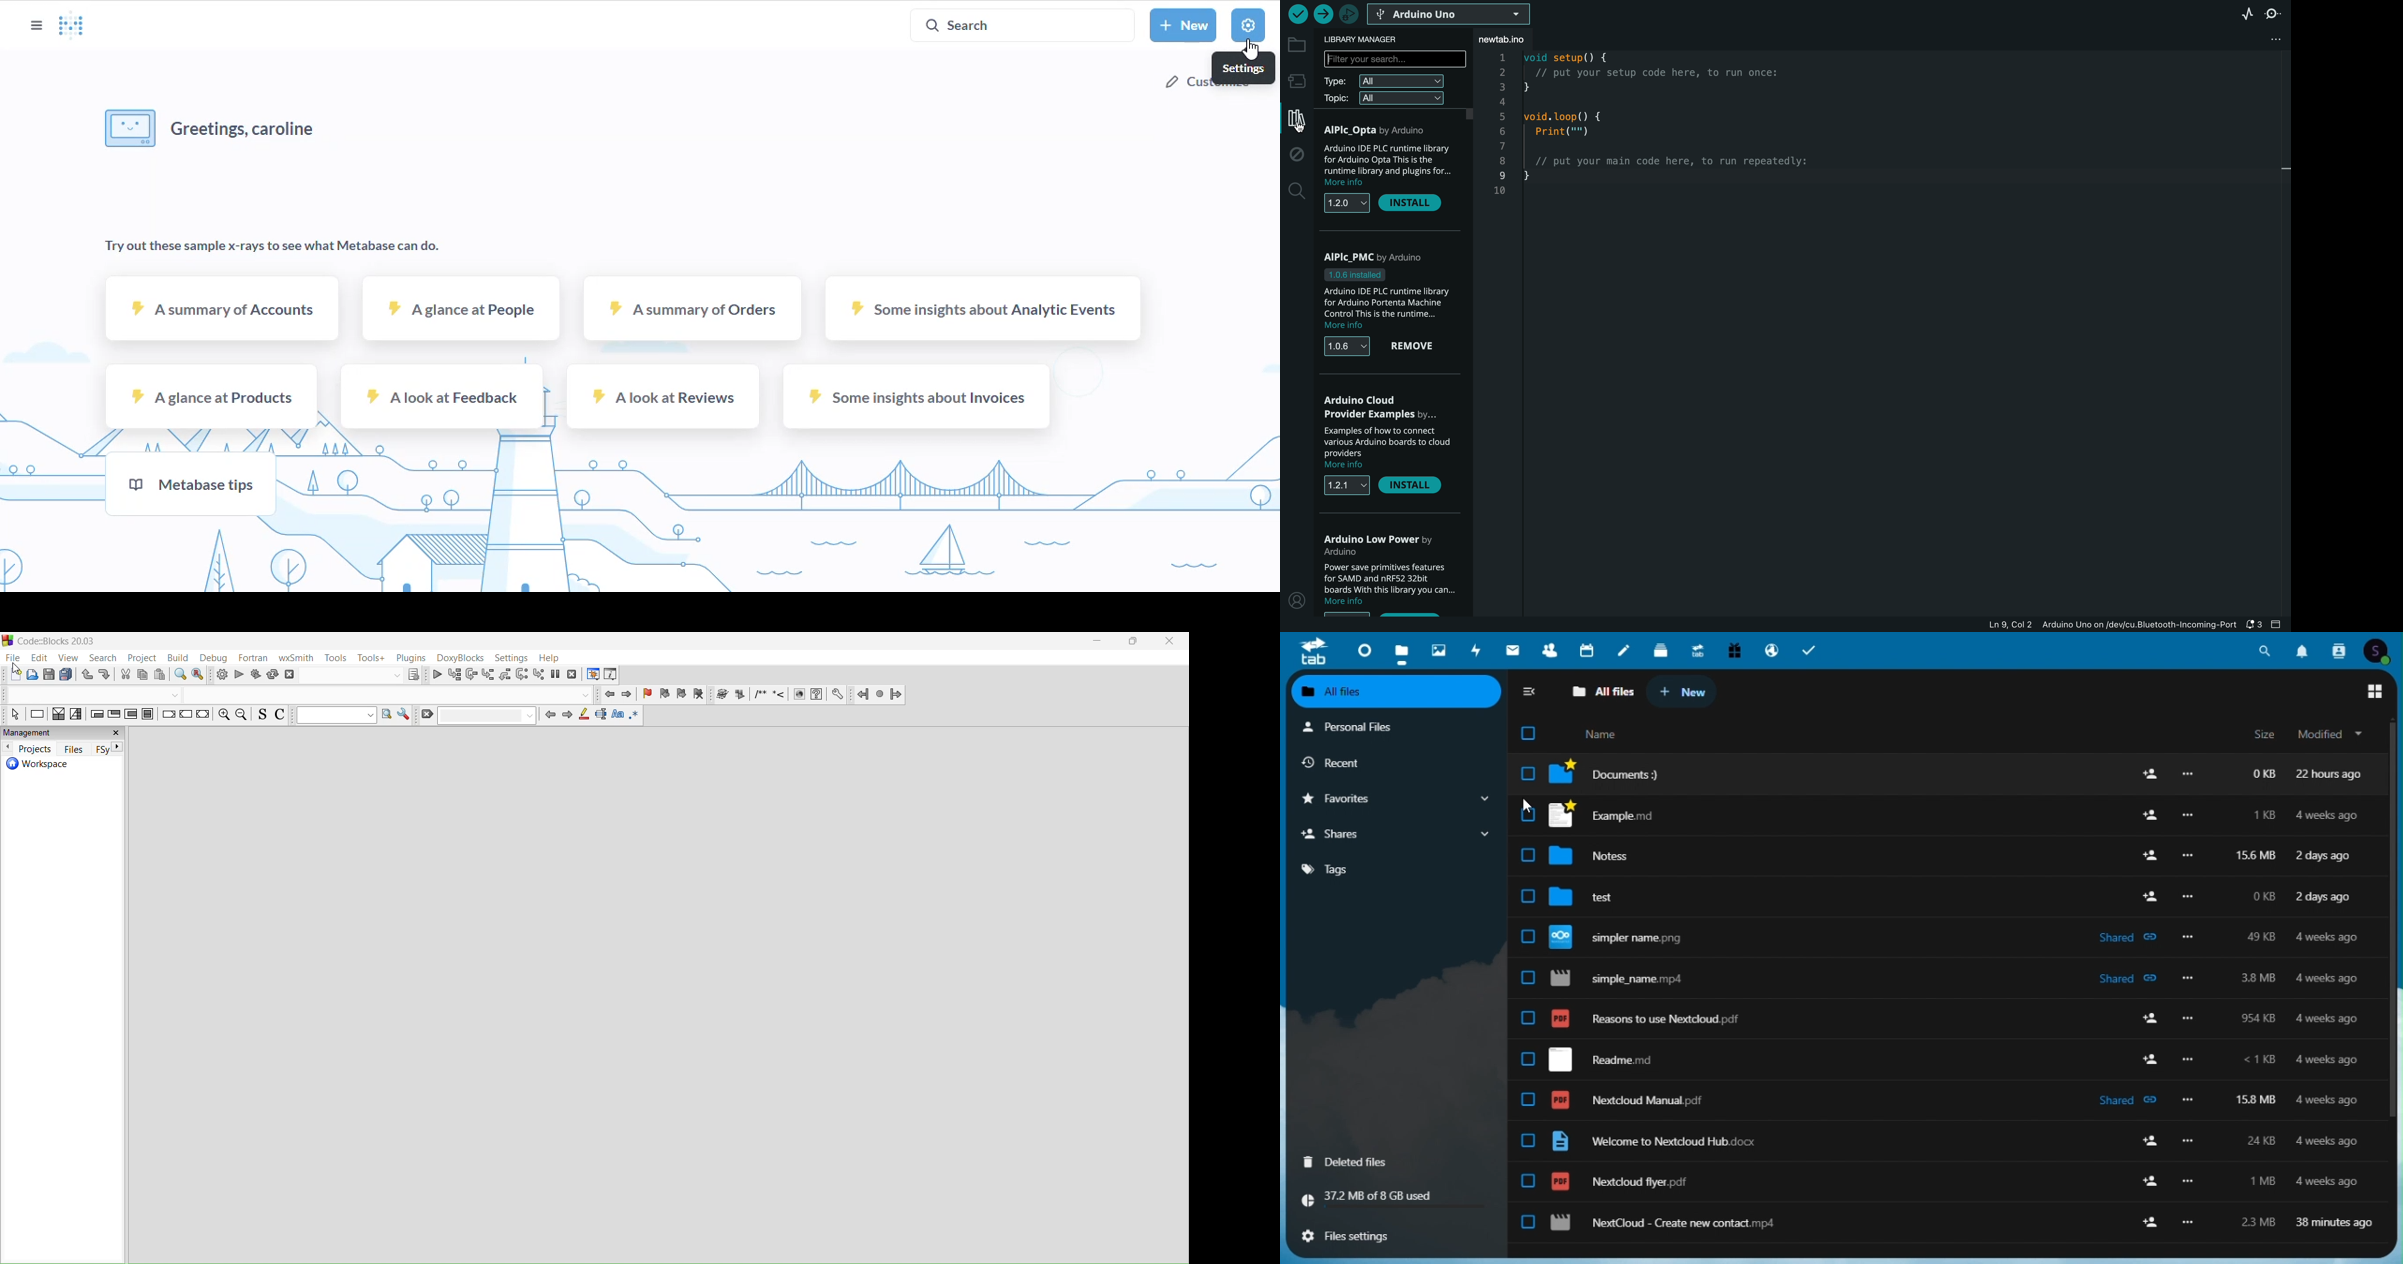 This screenshot has width=2408, height=1288. I want to click on Run doxywizard, so click(721, 695).